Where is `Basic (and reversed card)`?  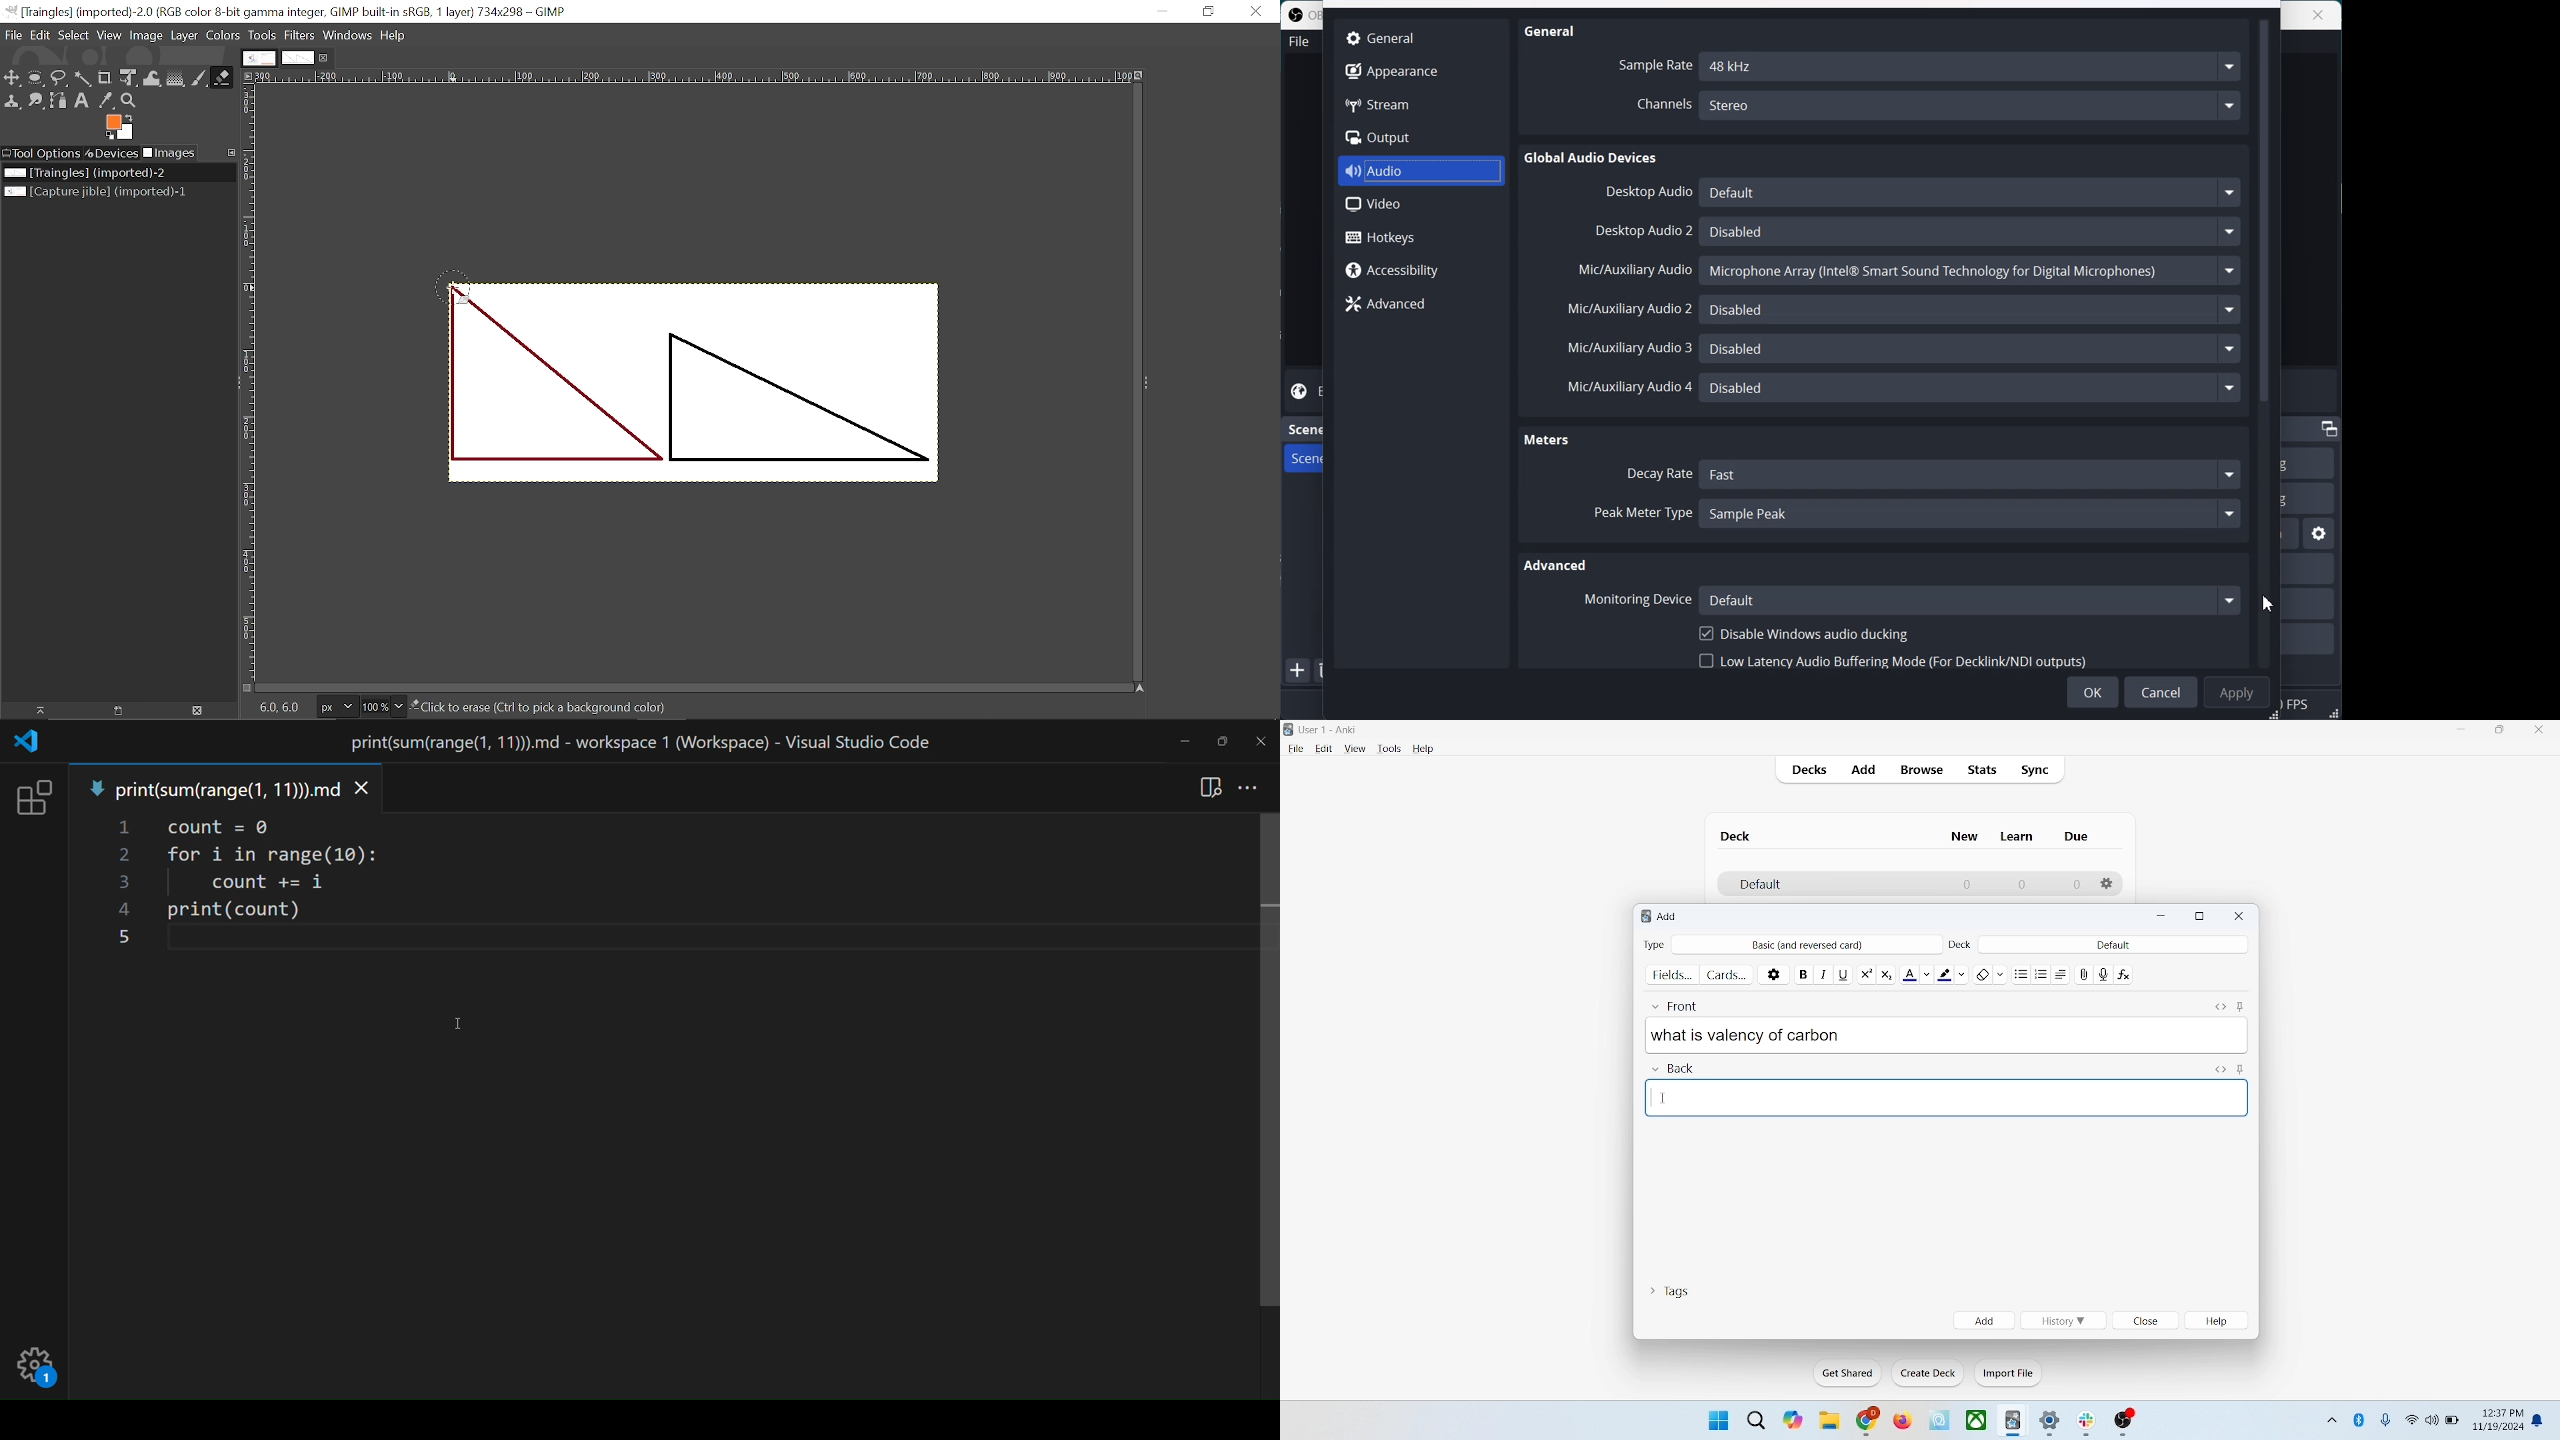
Basic (and reversed card) is located at coordinates (1817, 945).